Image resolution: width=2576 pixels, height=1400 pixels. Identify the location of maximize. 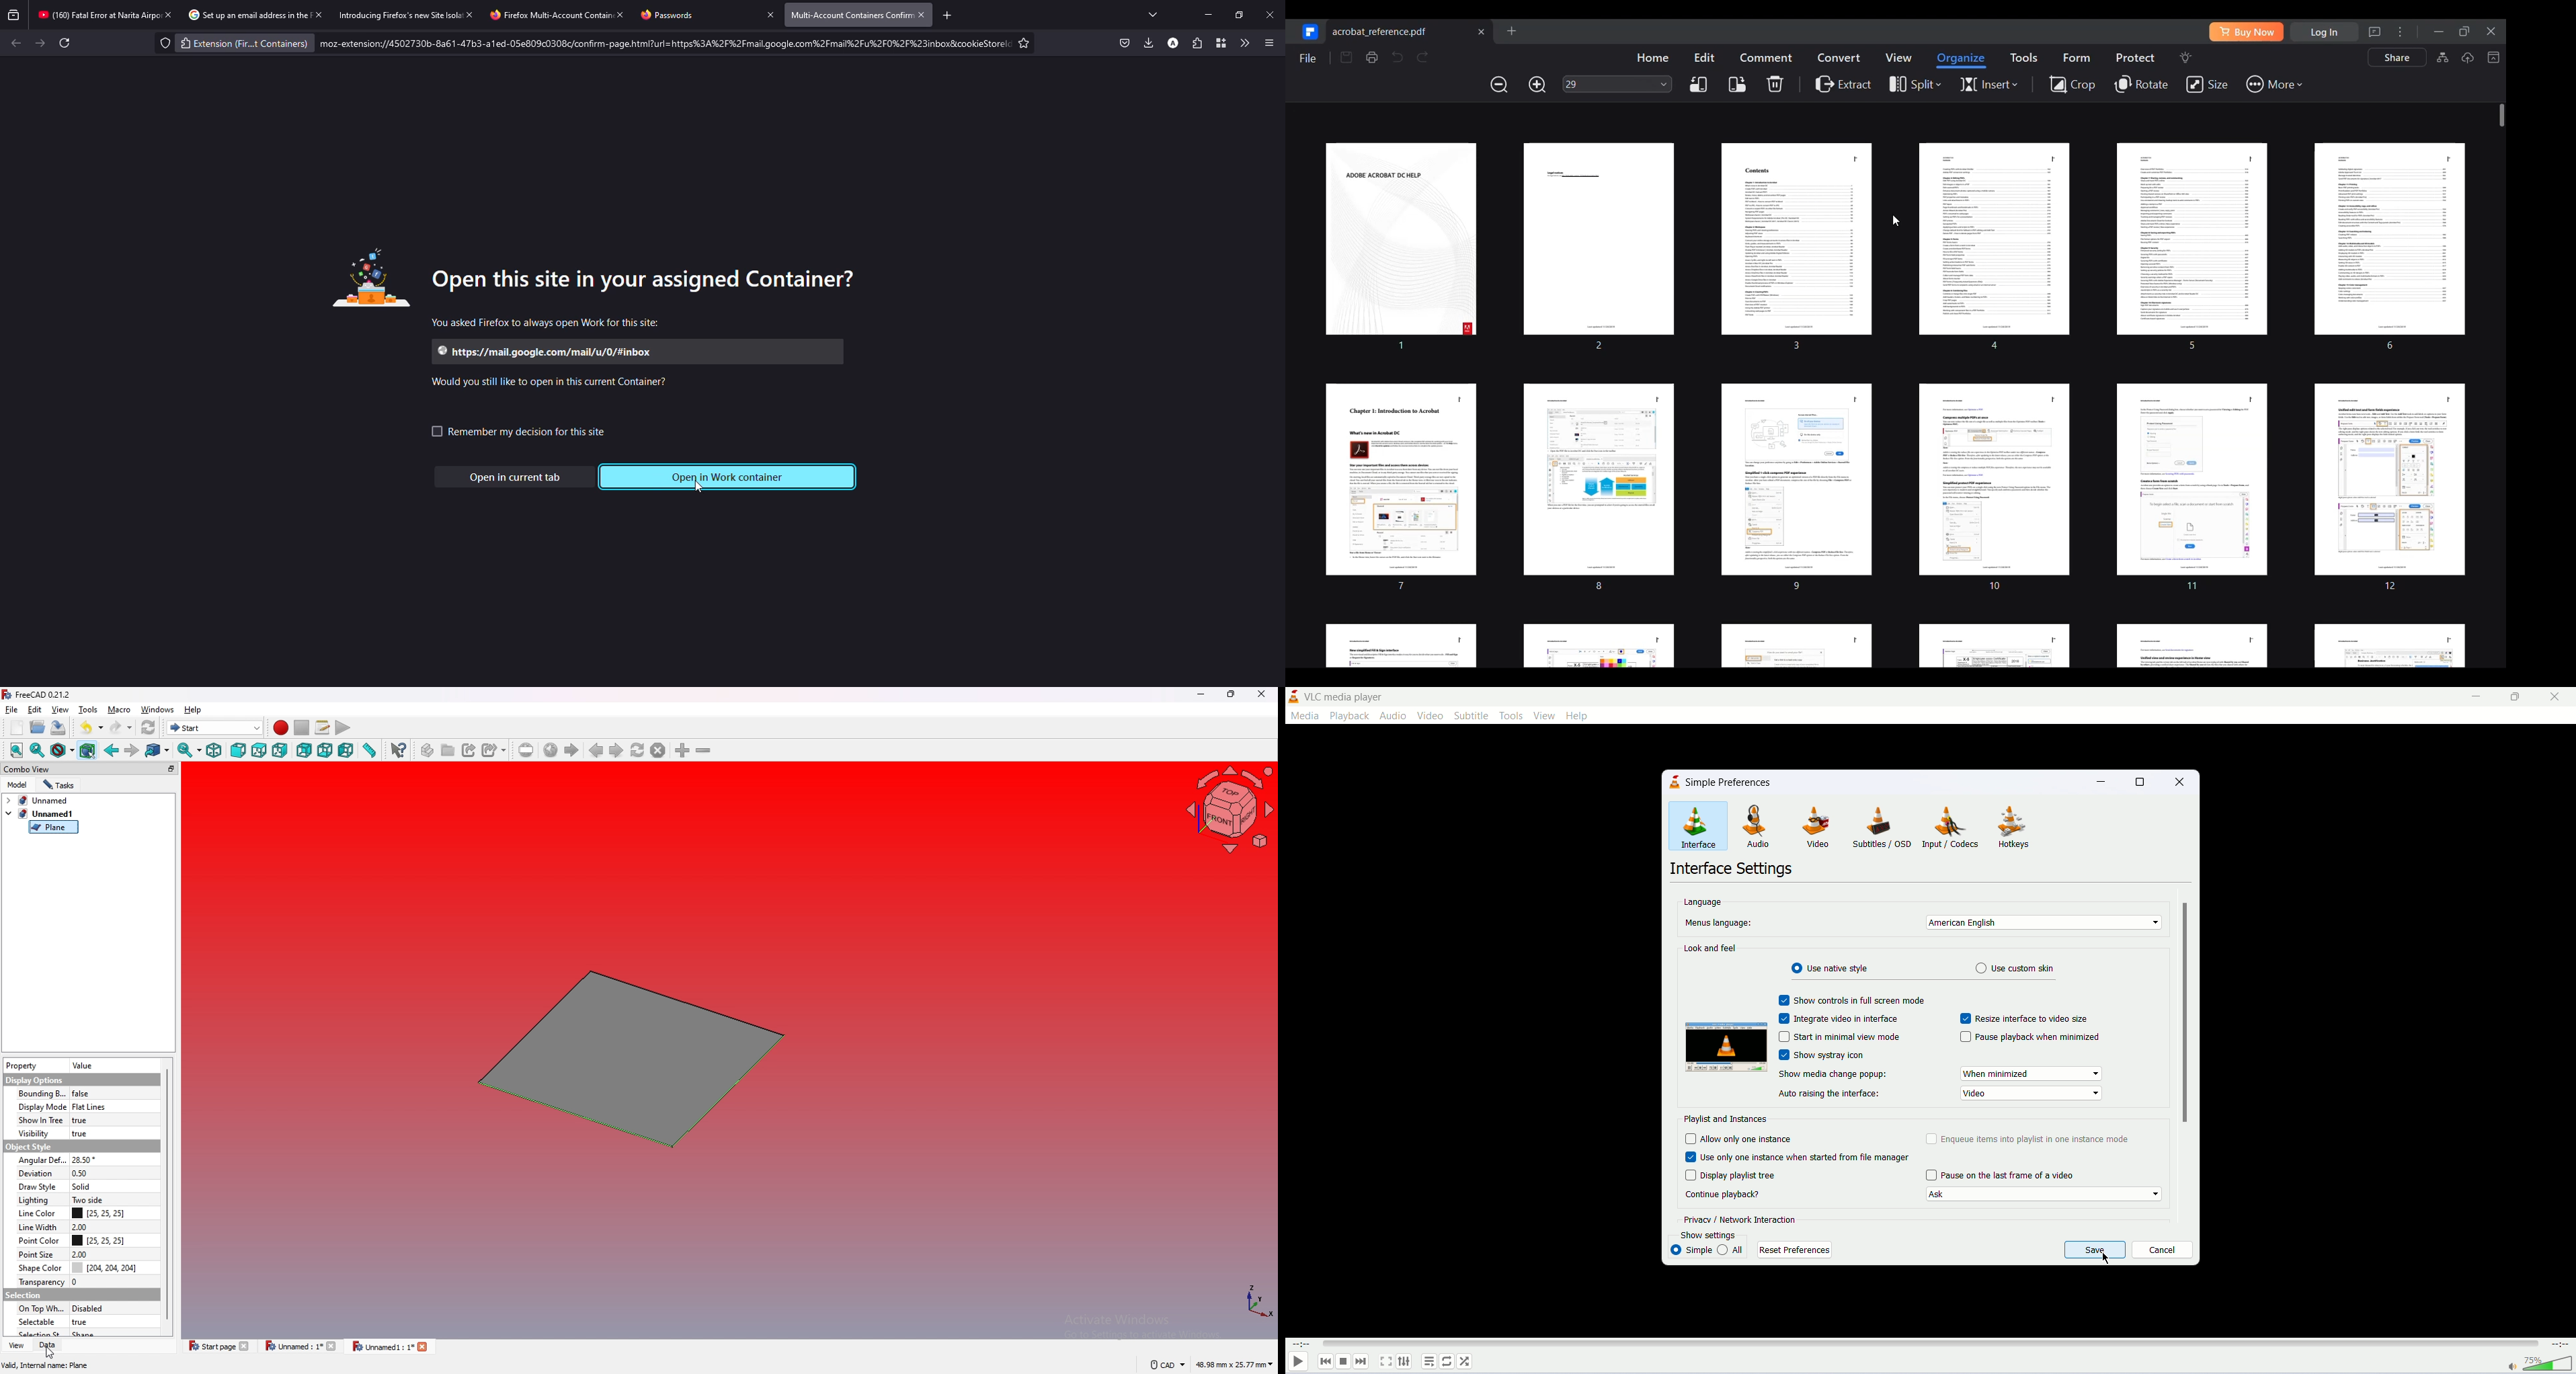
(2141, 781).